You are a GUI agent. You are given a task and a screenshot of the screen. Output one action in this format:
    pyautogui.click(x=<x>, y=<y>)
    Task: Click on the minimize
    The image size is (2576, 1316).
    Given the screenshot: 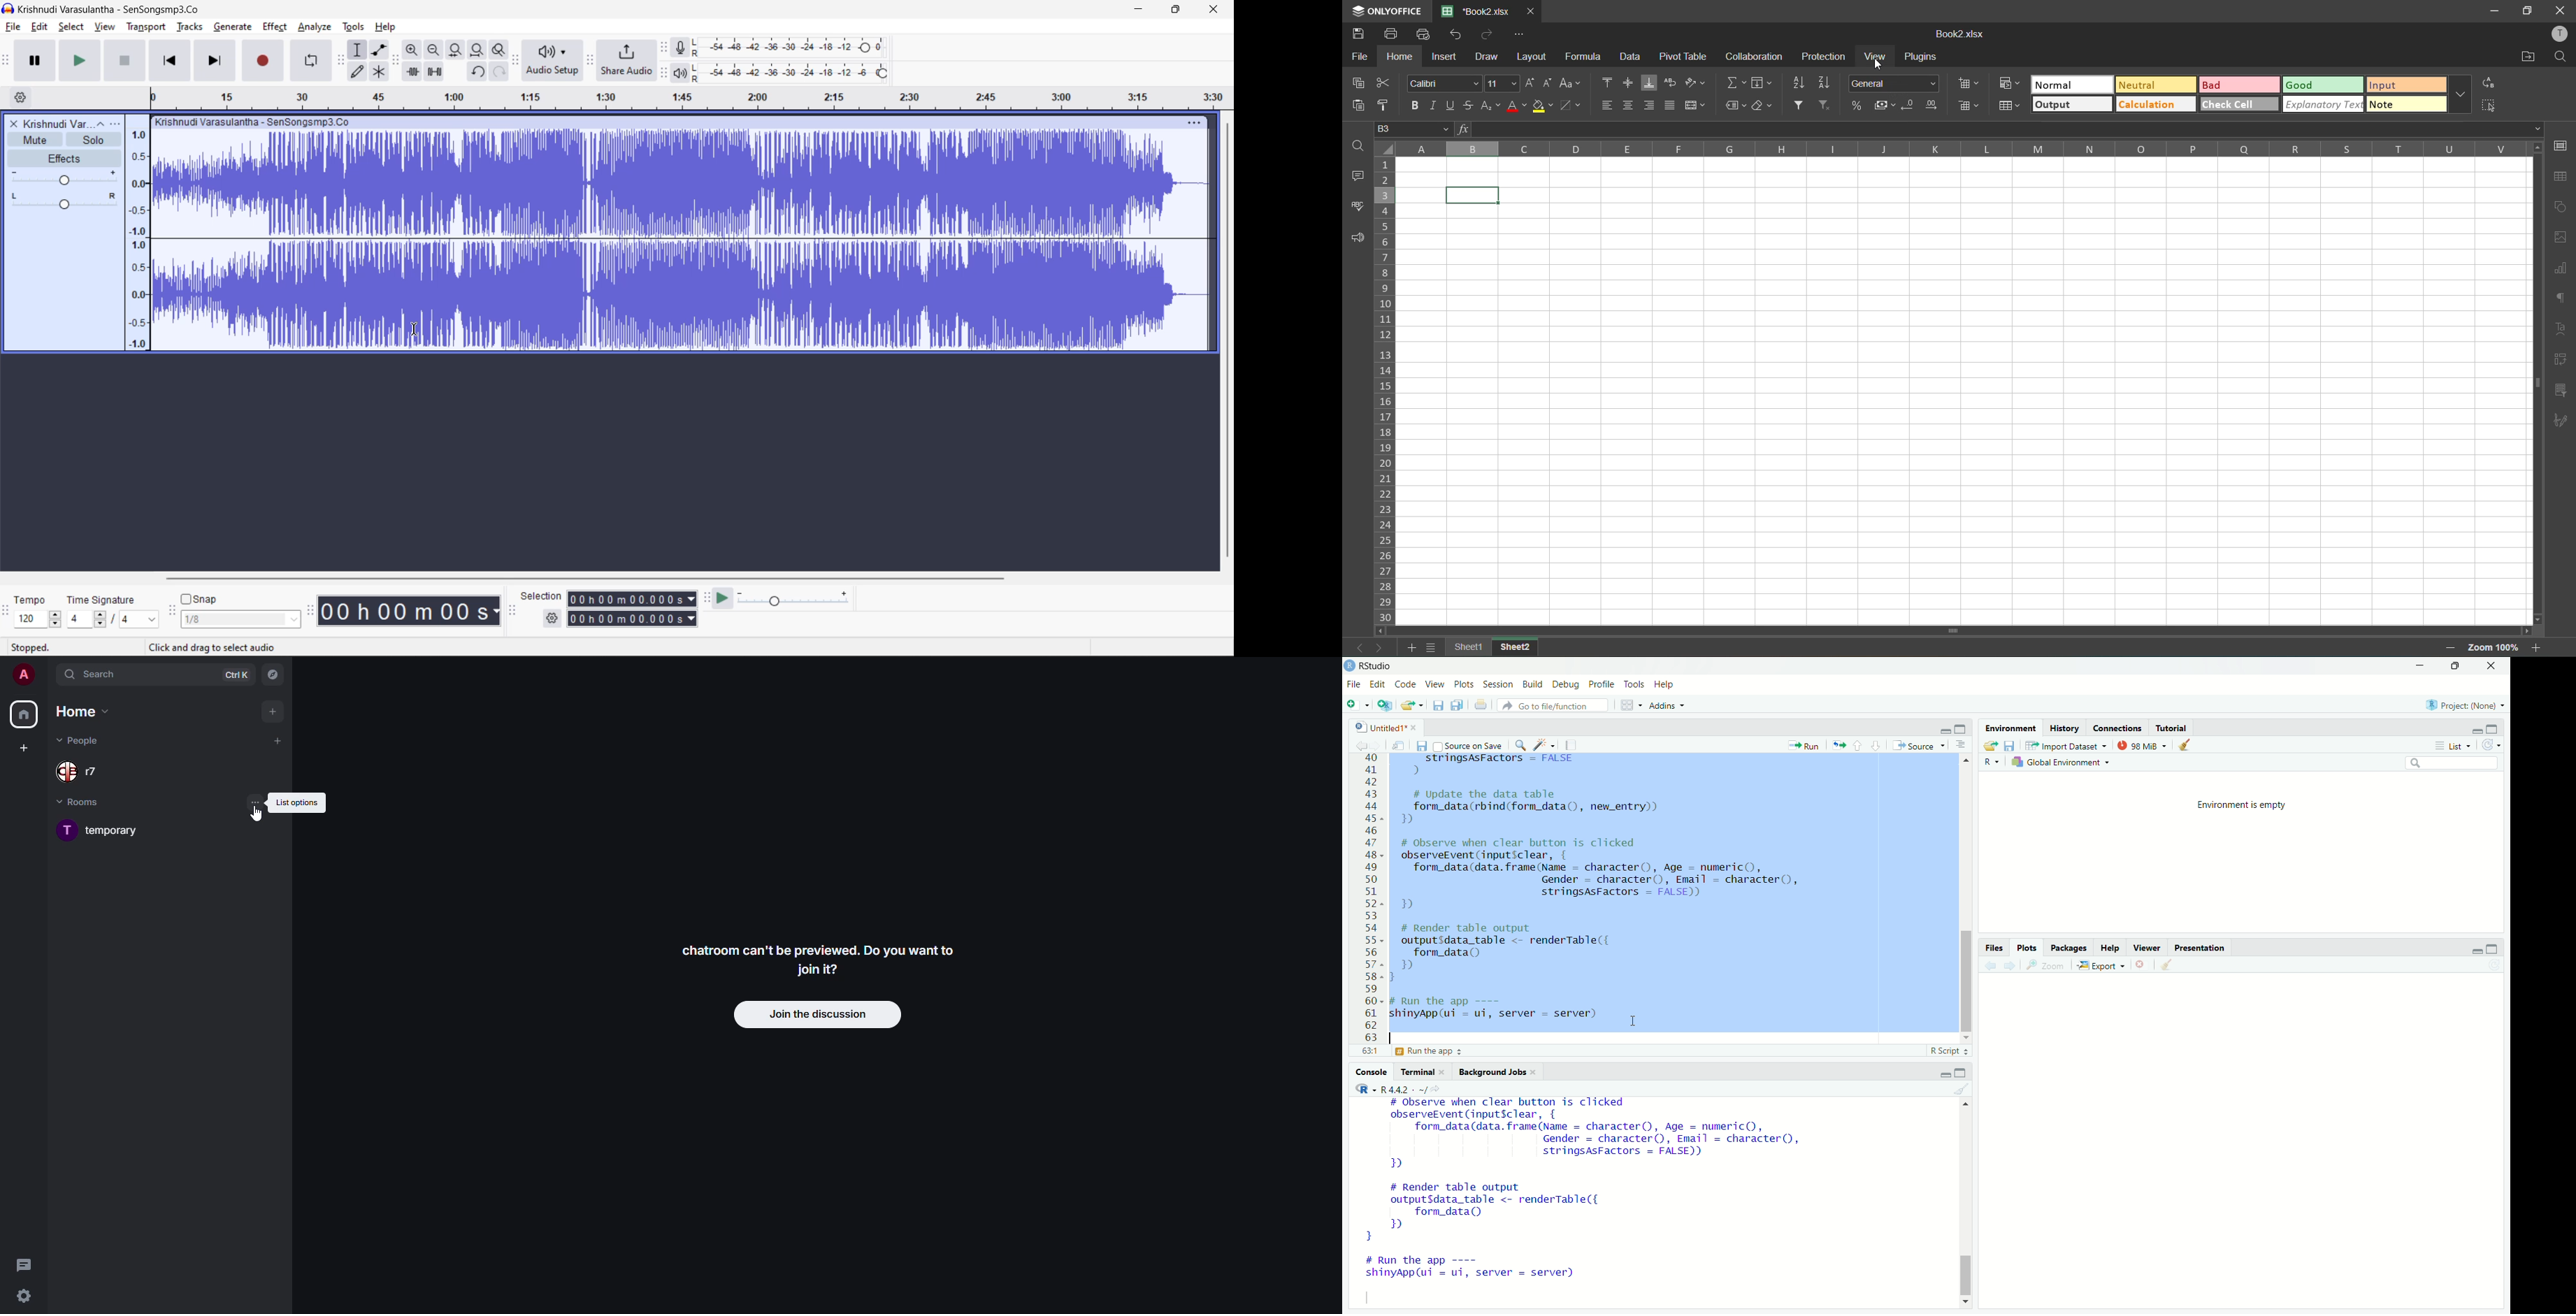 What is the action you would take?
    pyautogui.click(x=2422, y=665)
    